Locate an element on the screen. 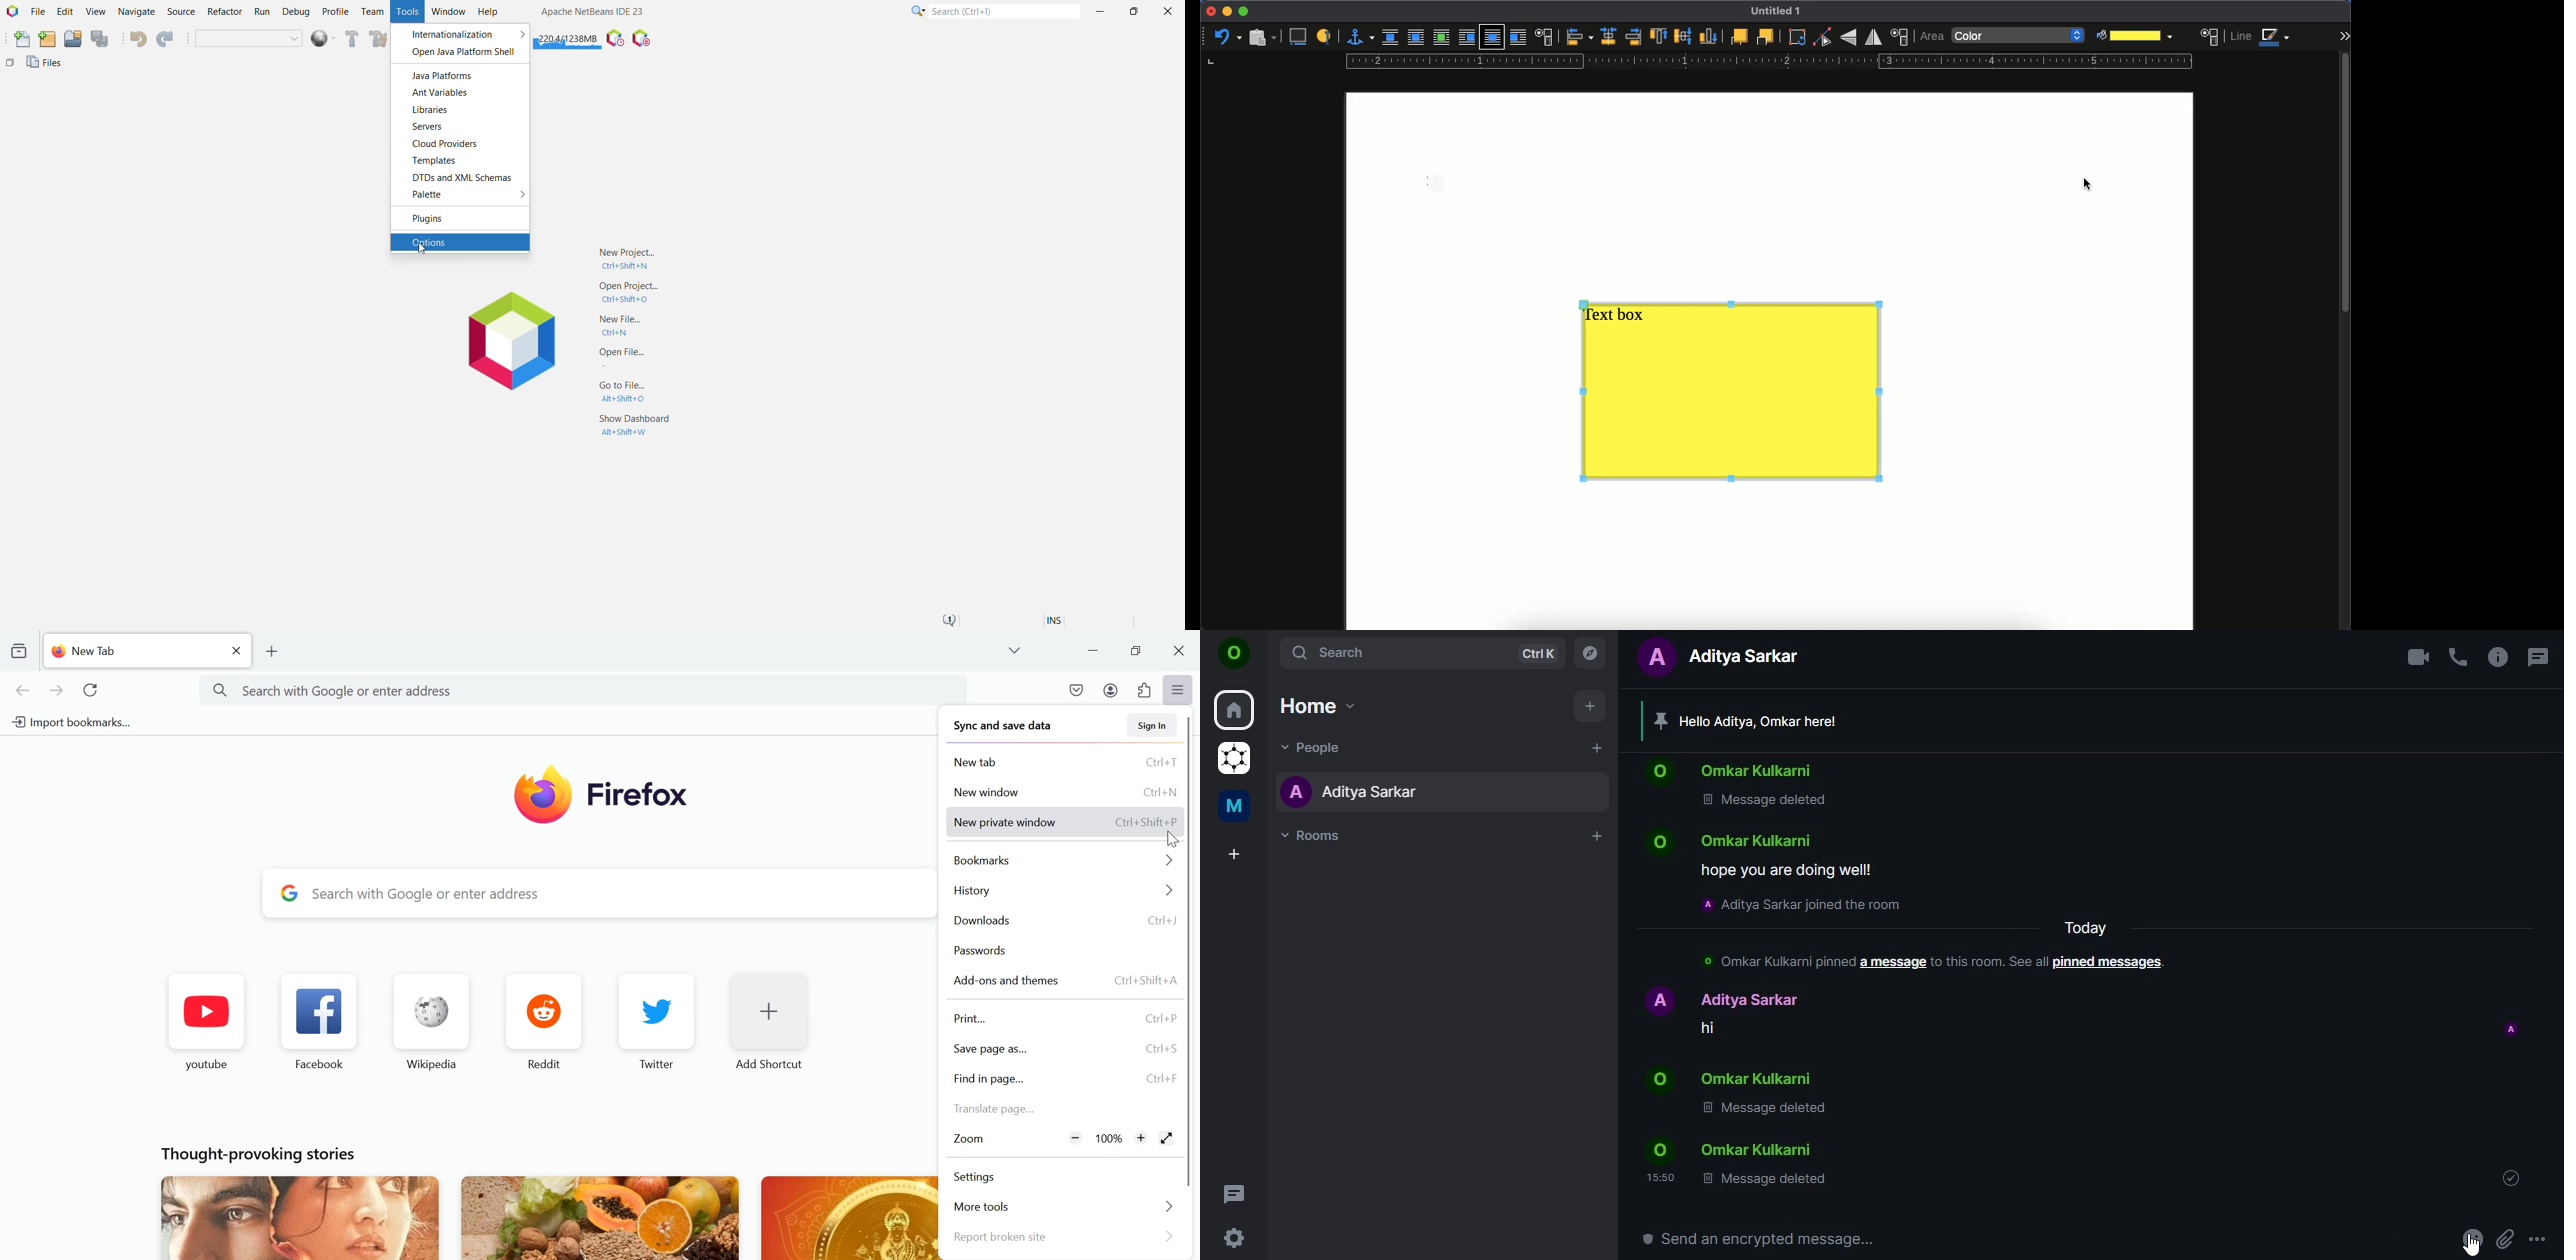 This screenshot has width=2576, height=1260. maximize is located at coordinates (1245, 12).